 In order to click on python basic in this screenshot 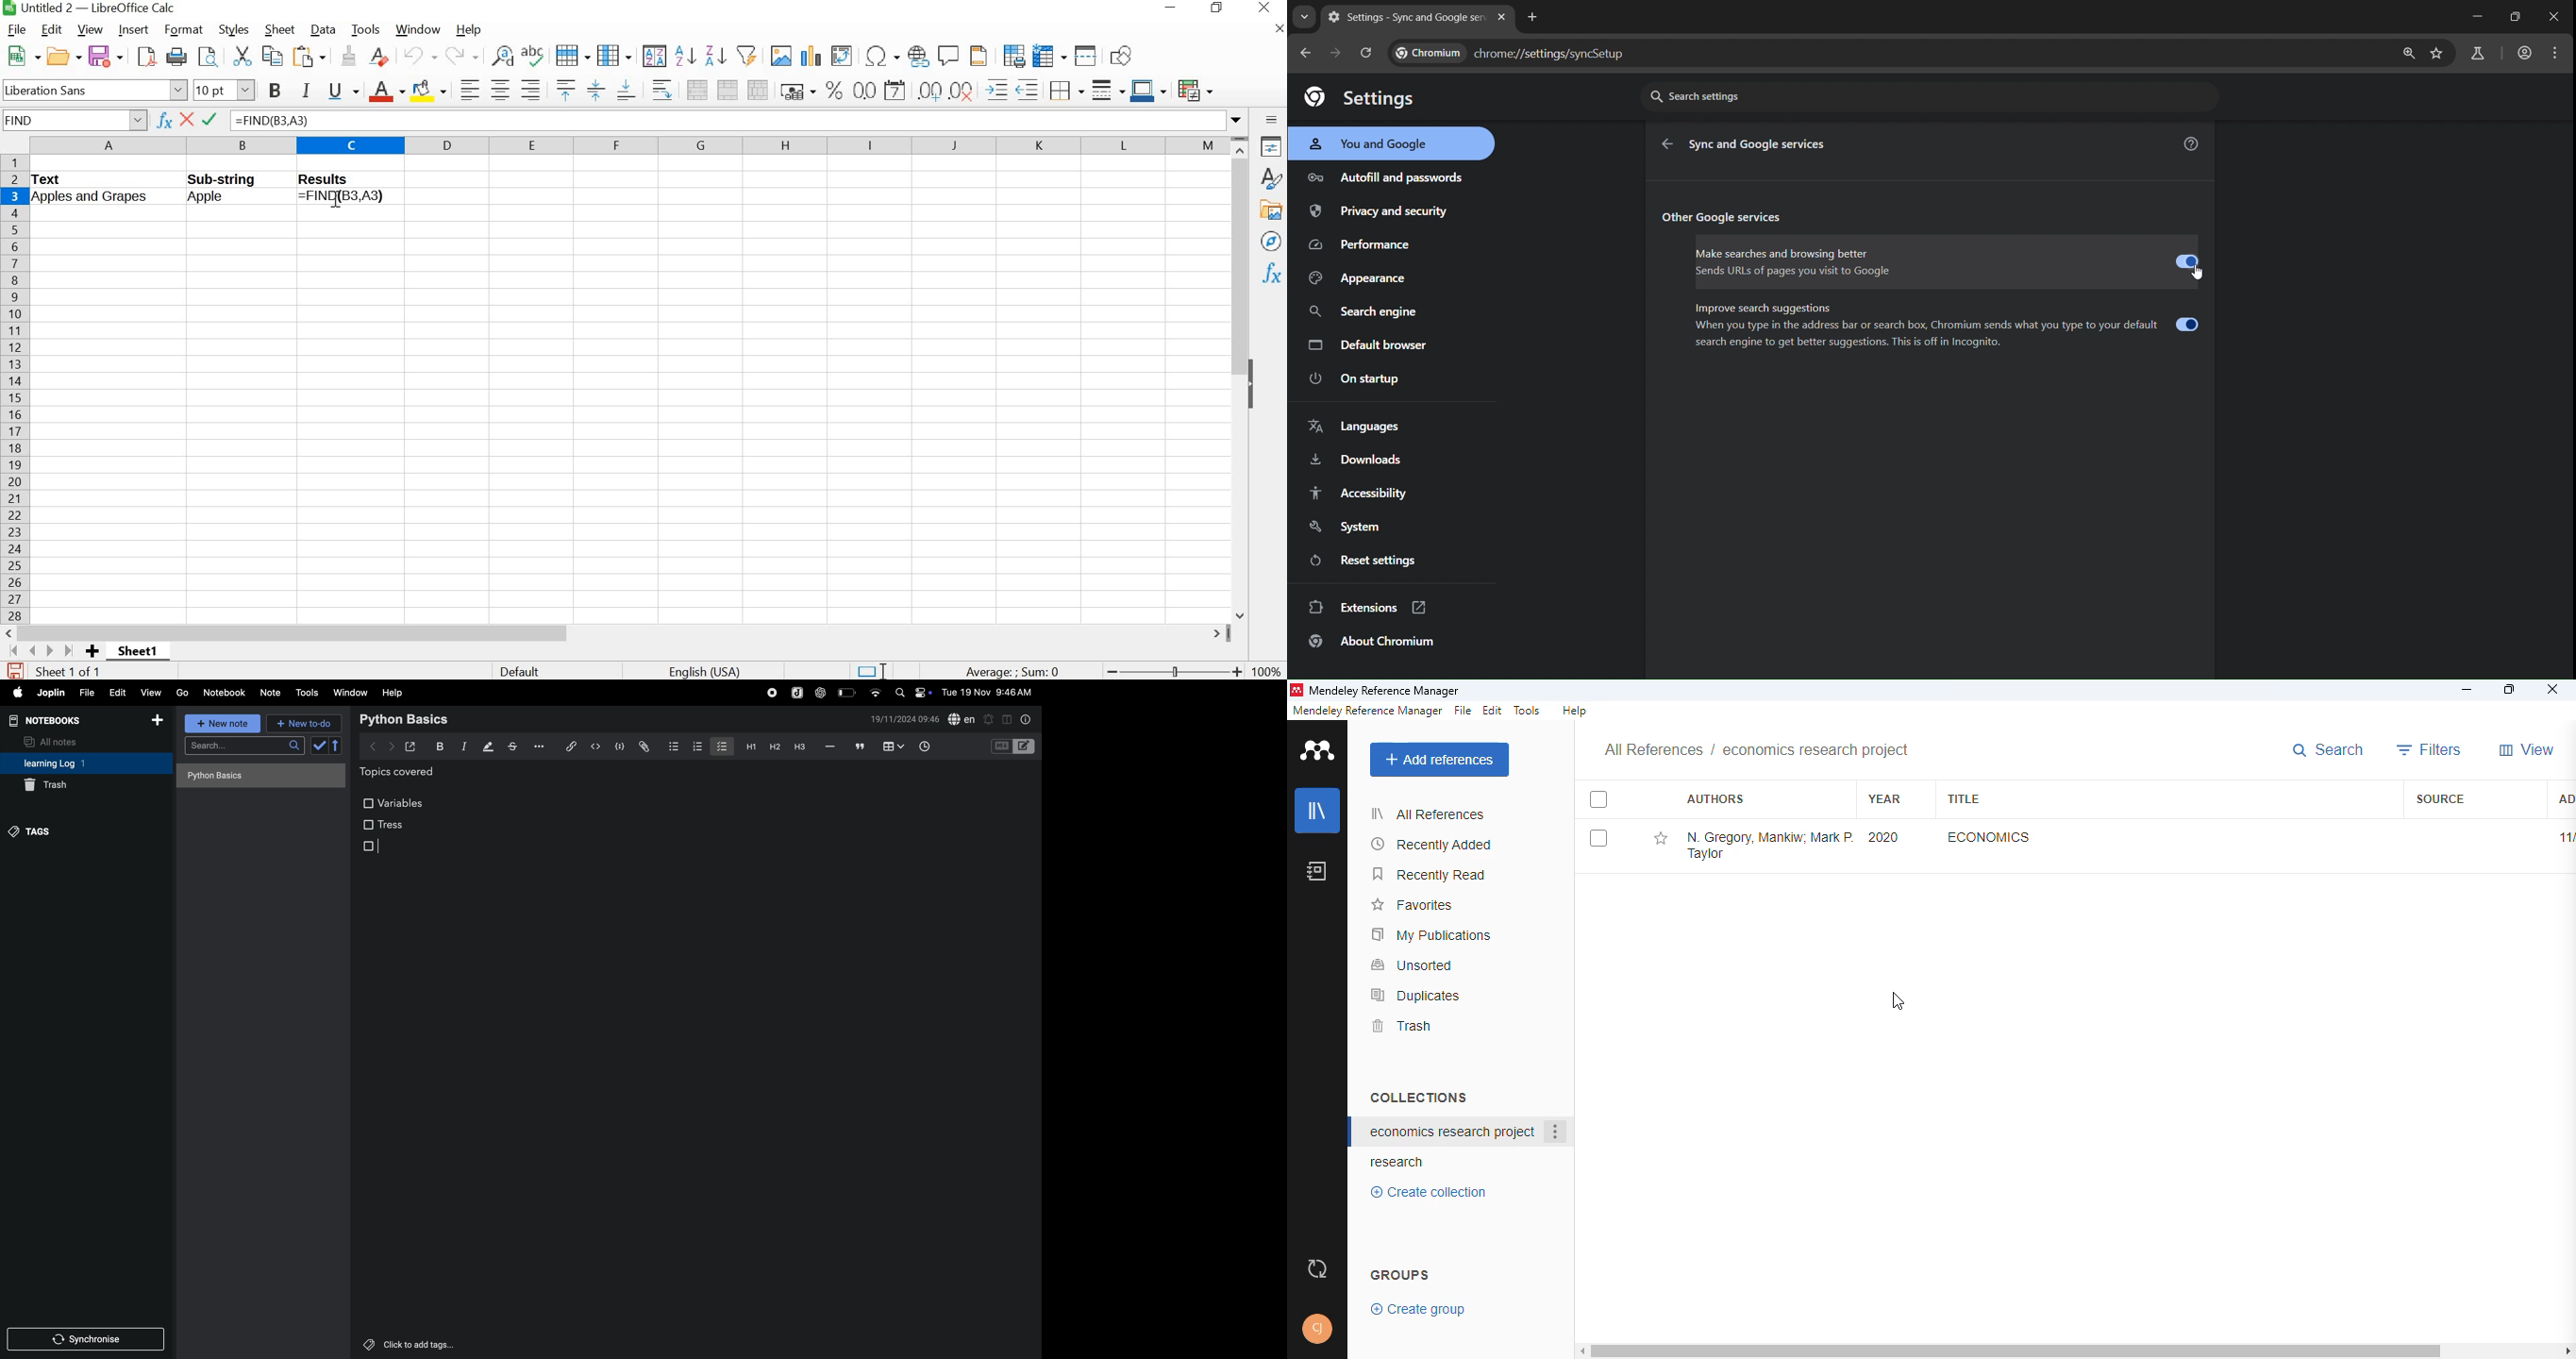, I will do `click(405, 718)`.